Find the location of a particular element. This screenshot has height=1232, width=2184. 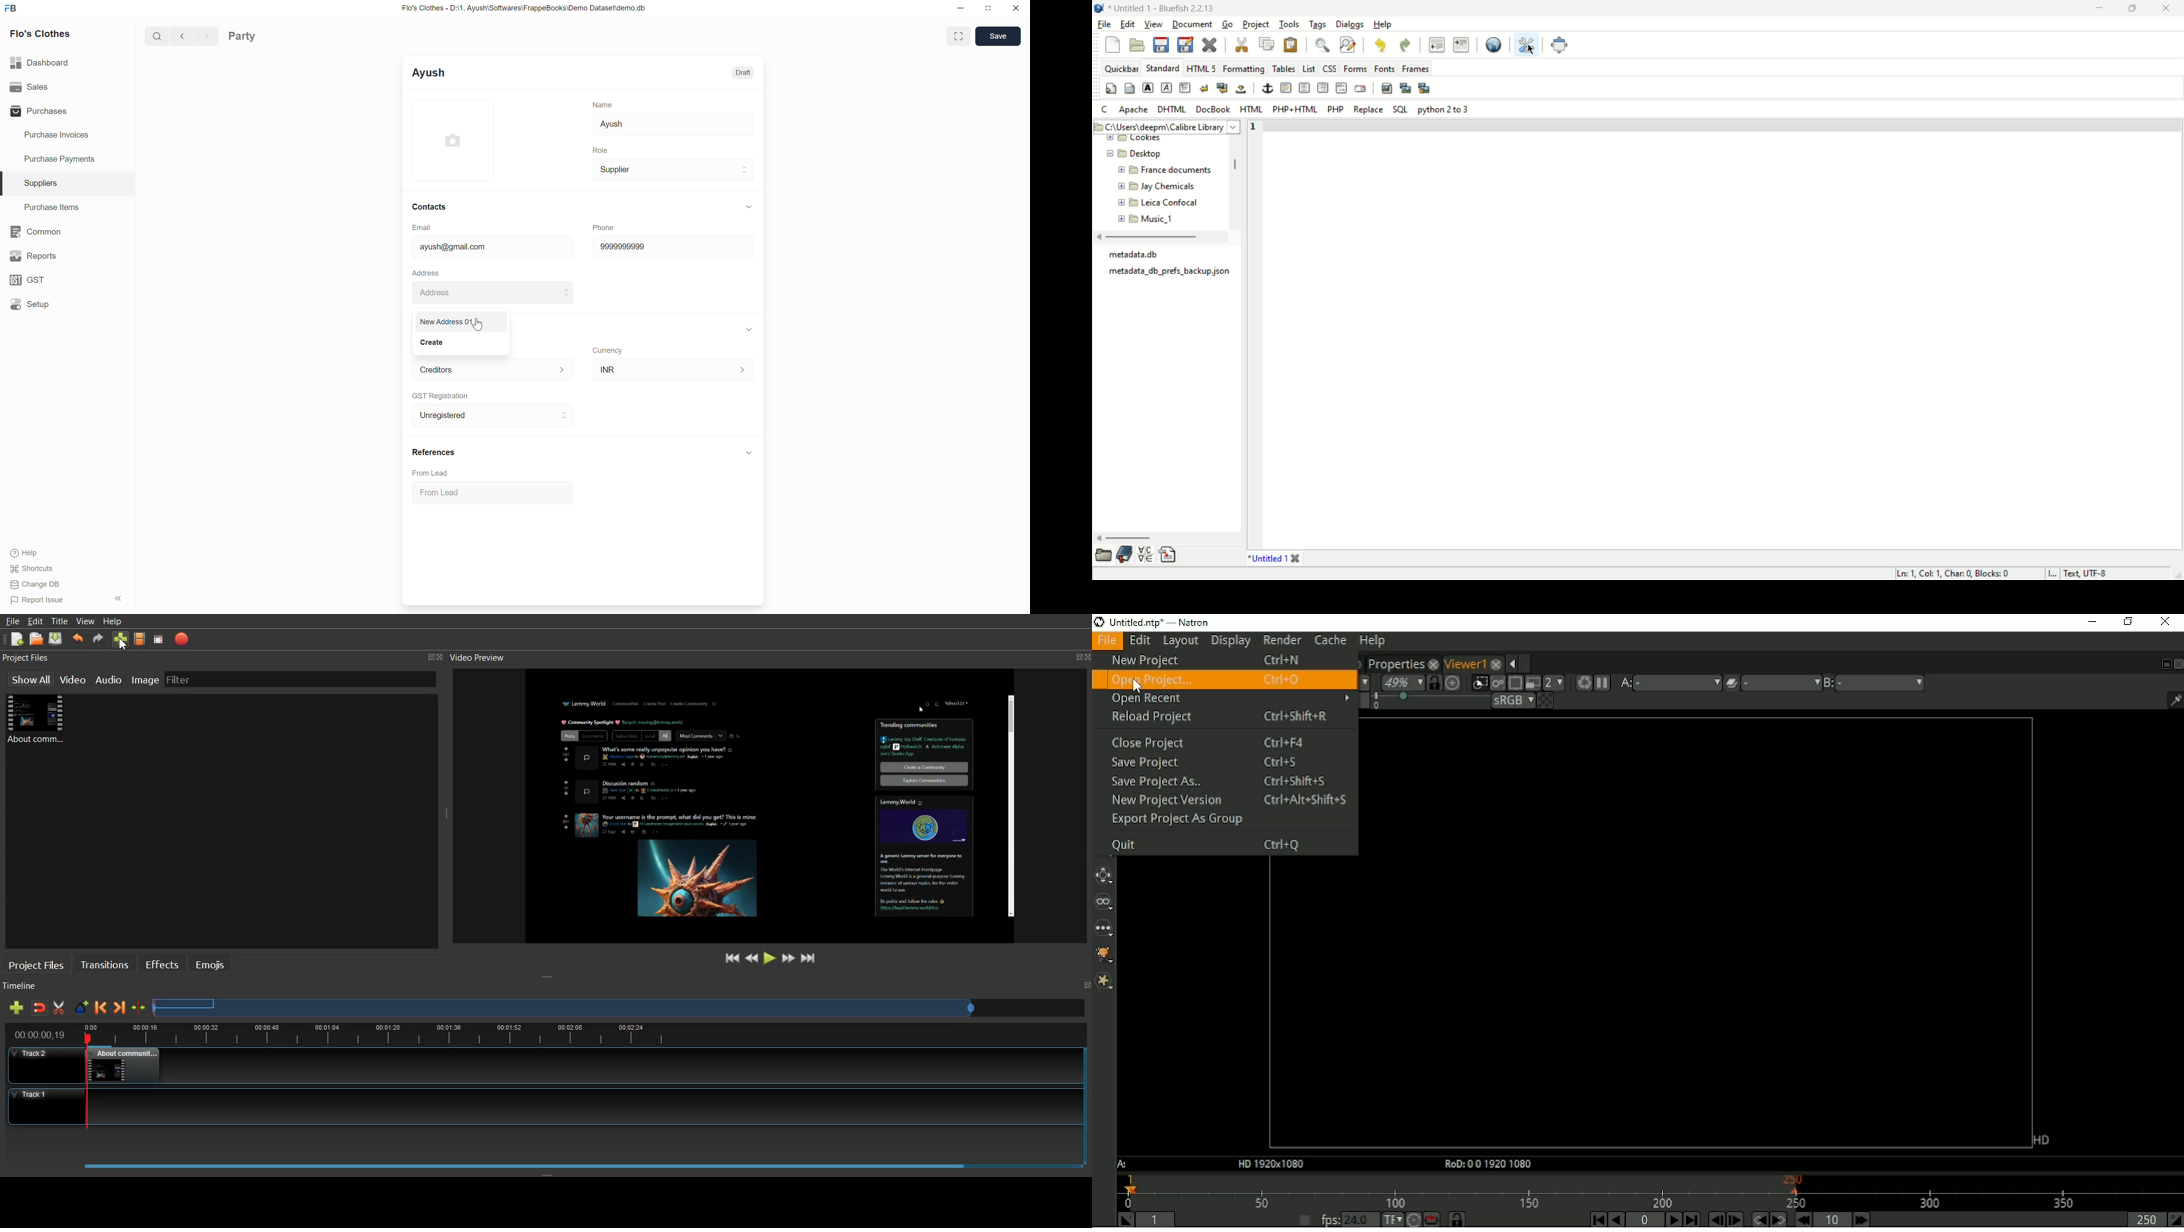

PHP+HTML is located at coordinates (1295, 109).